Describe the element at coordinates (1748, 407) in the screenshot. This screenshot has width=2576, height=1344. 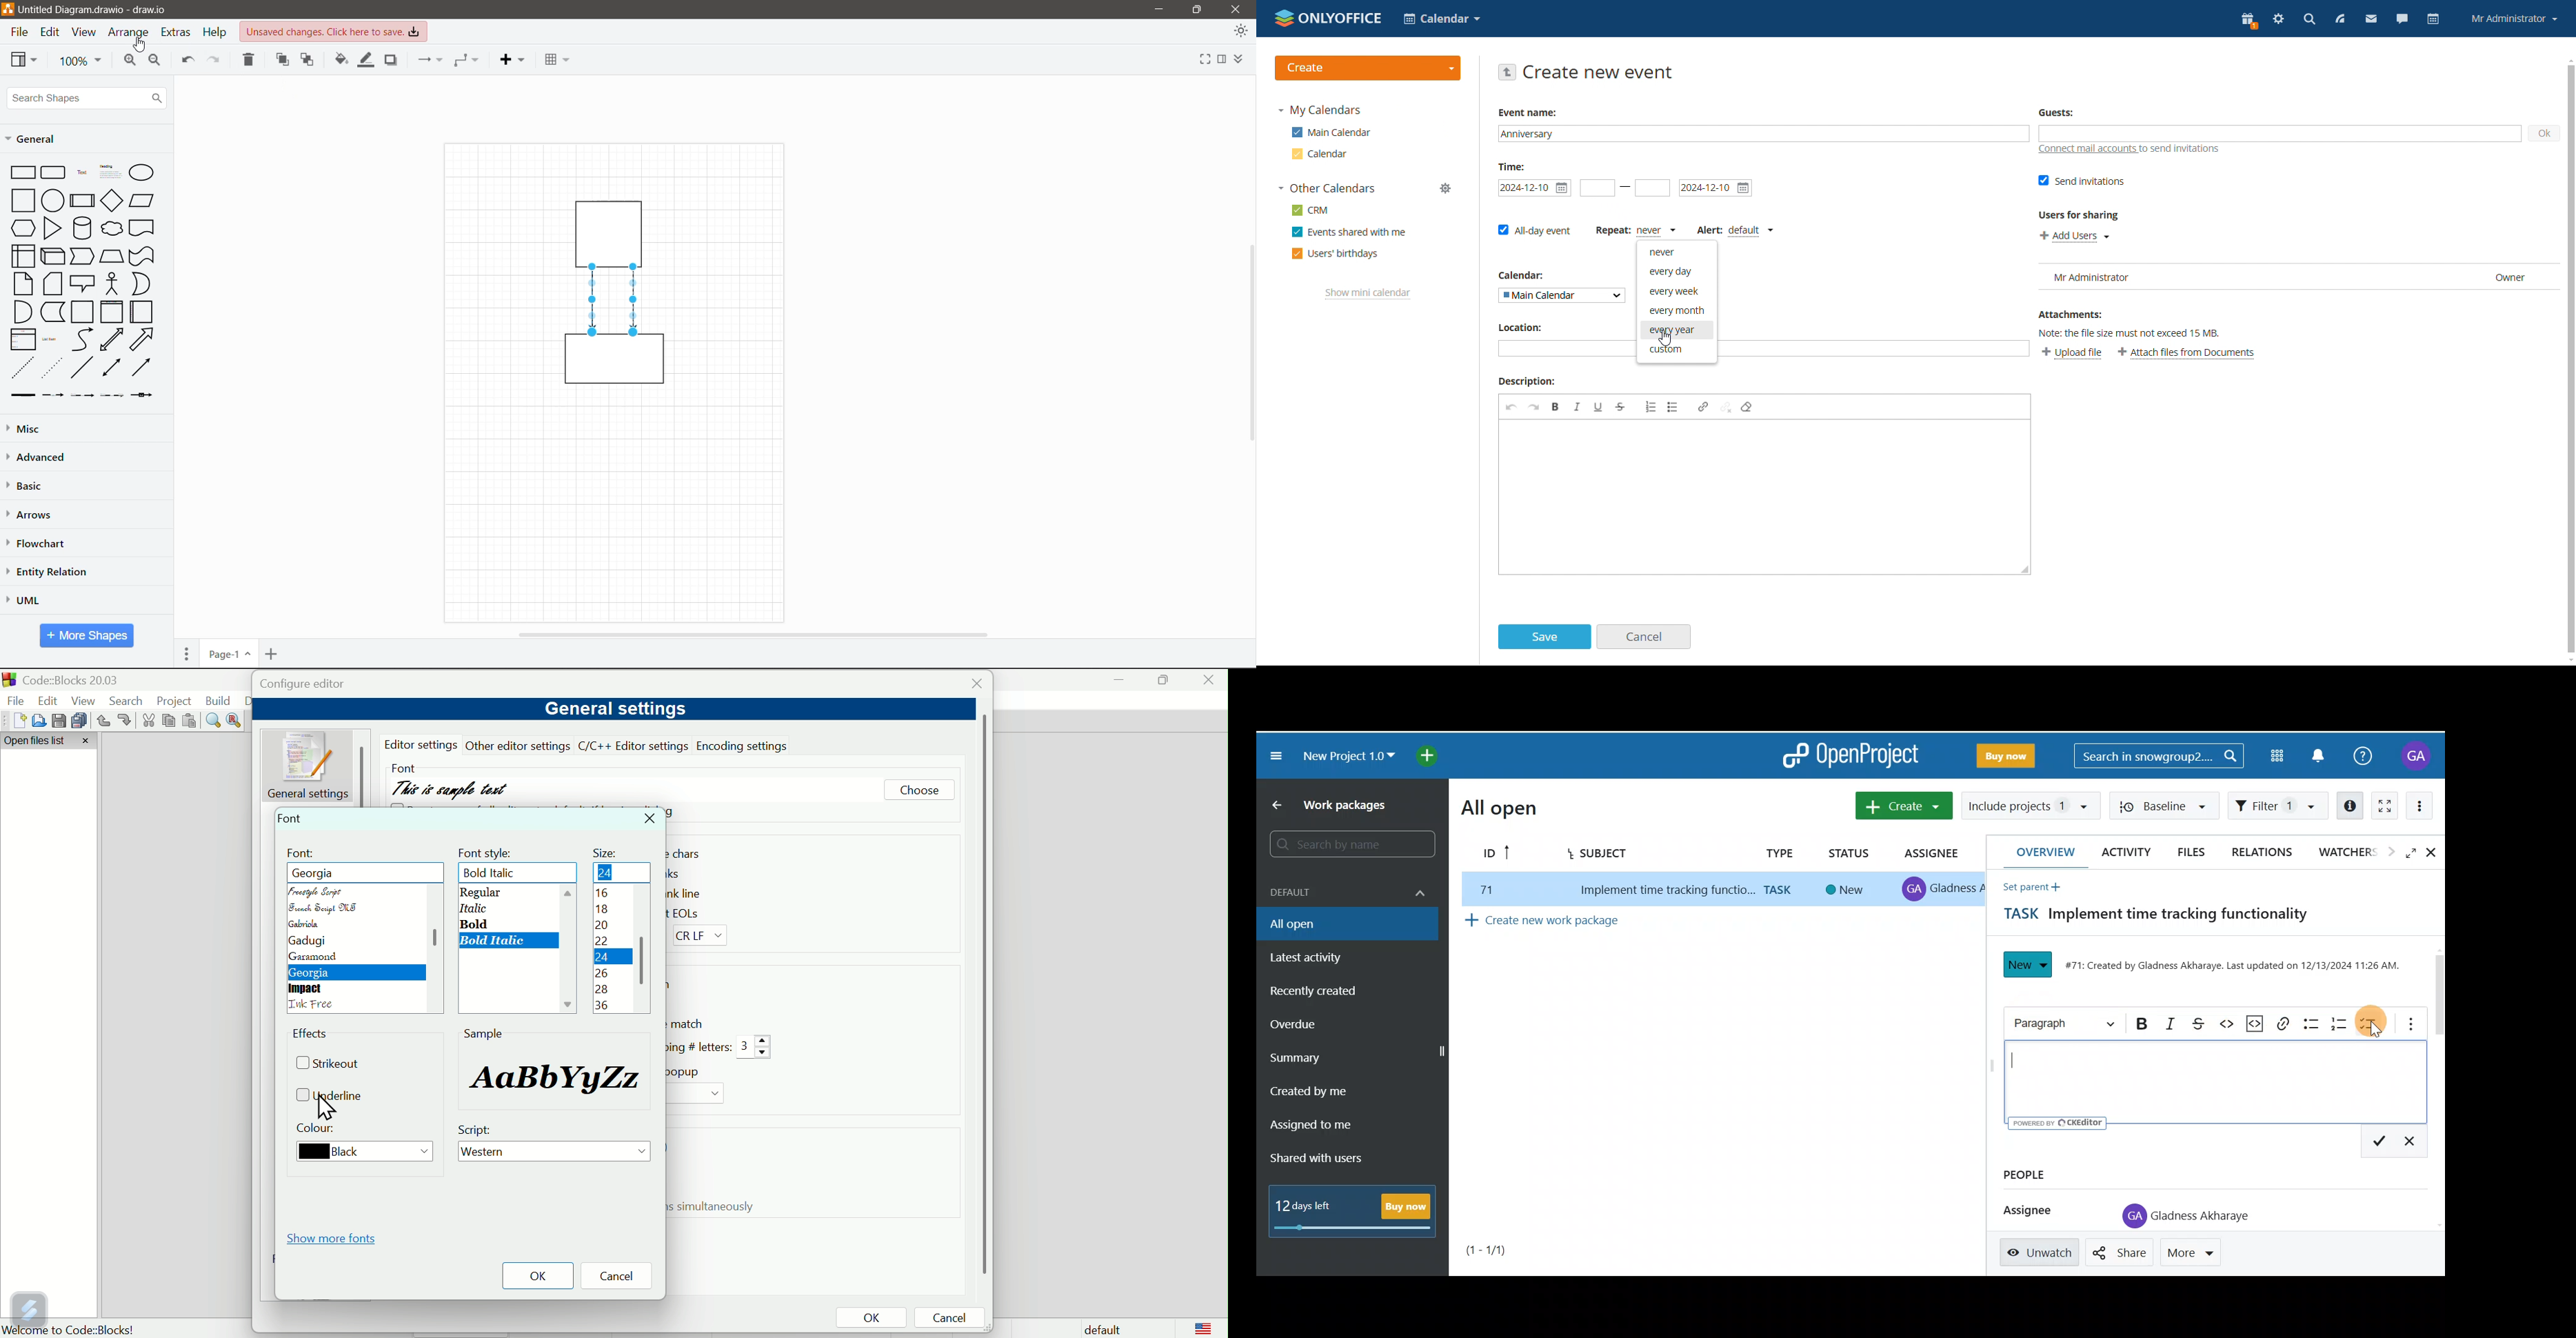
I see `remove format` at that location.